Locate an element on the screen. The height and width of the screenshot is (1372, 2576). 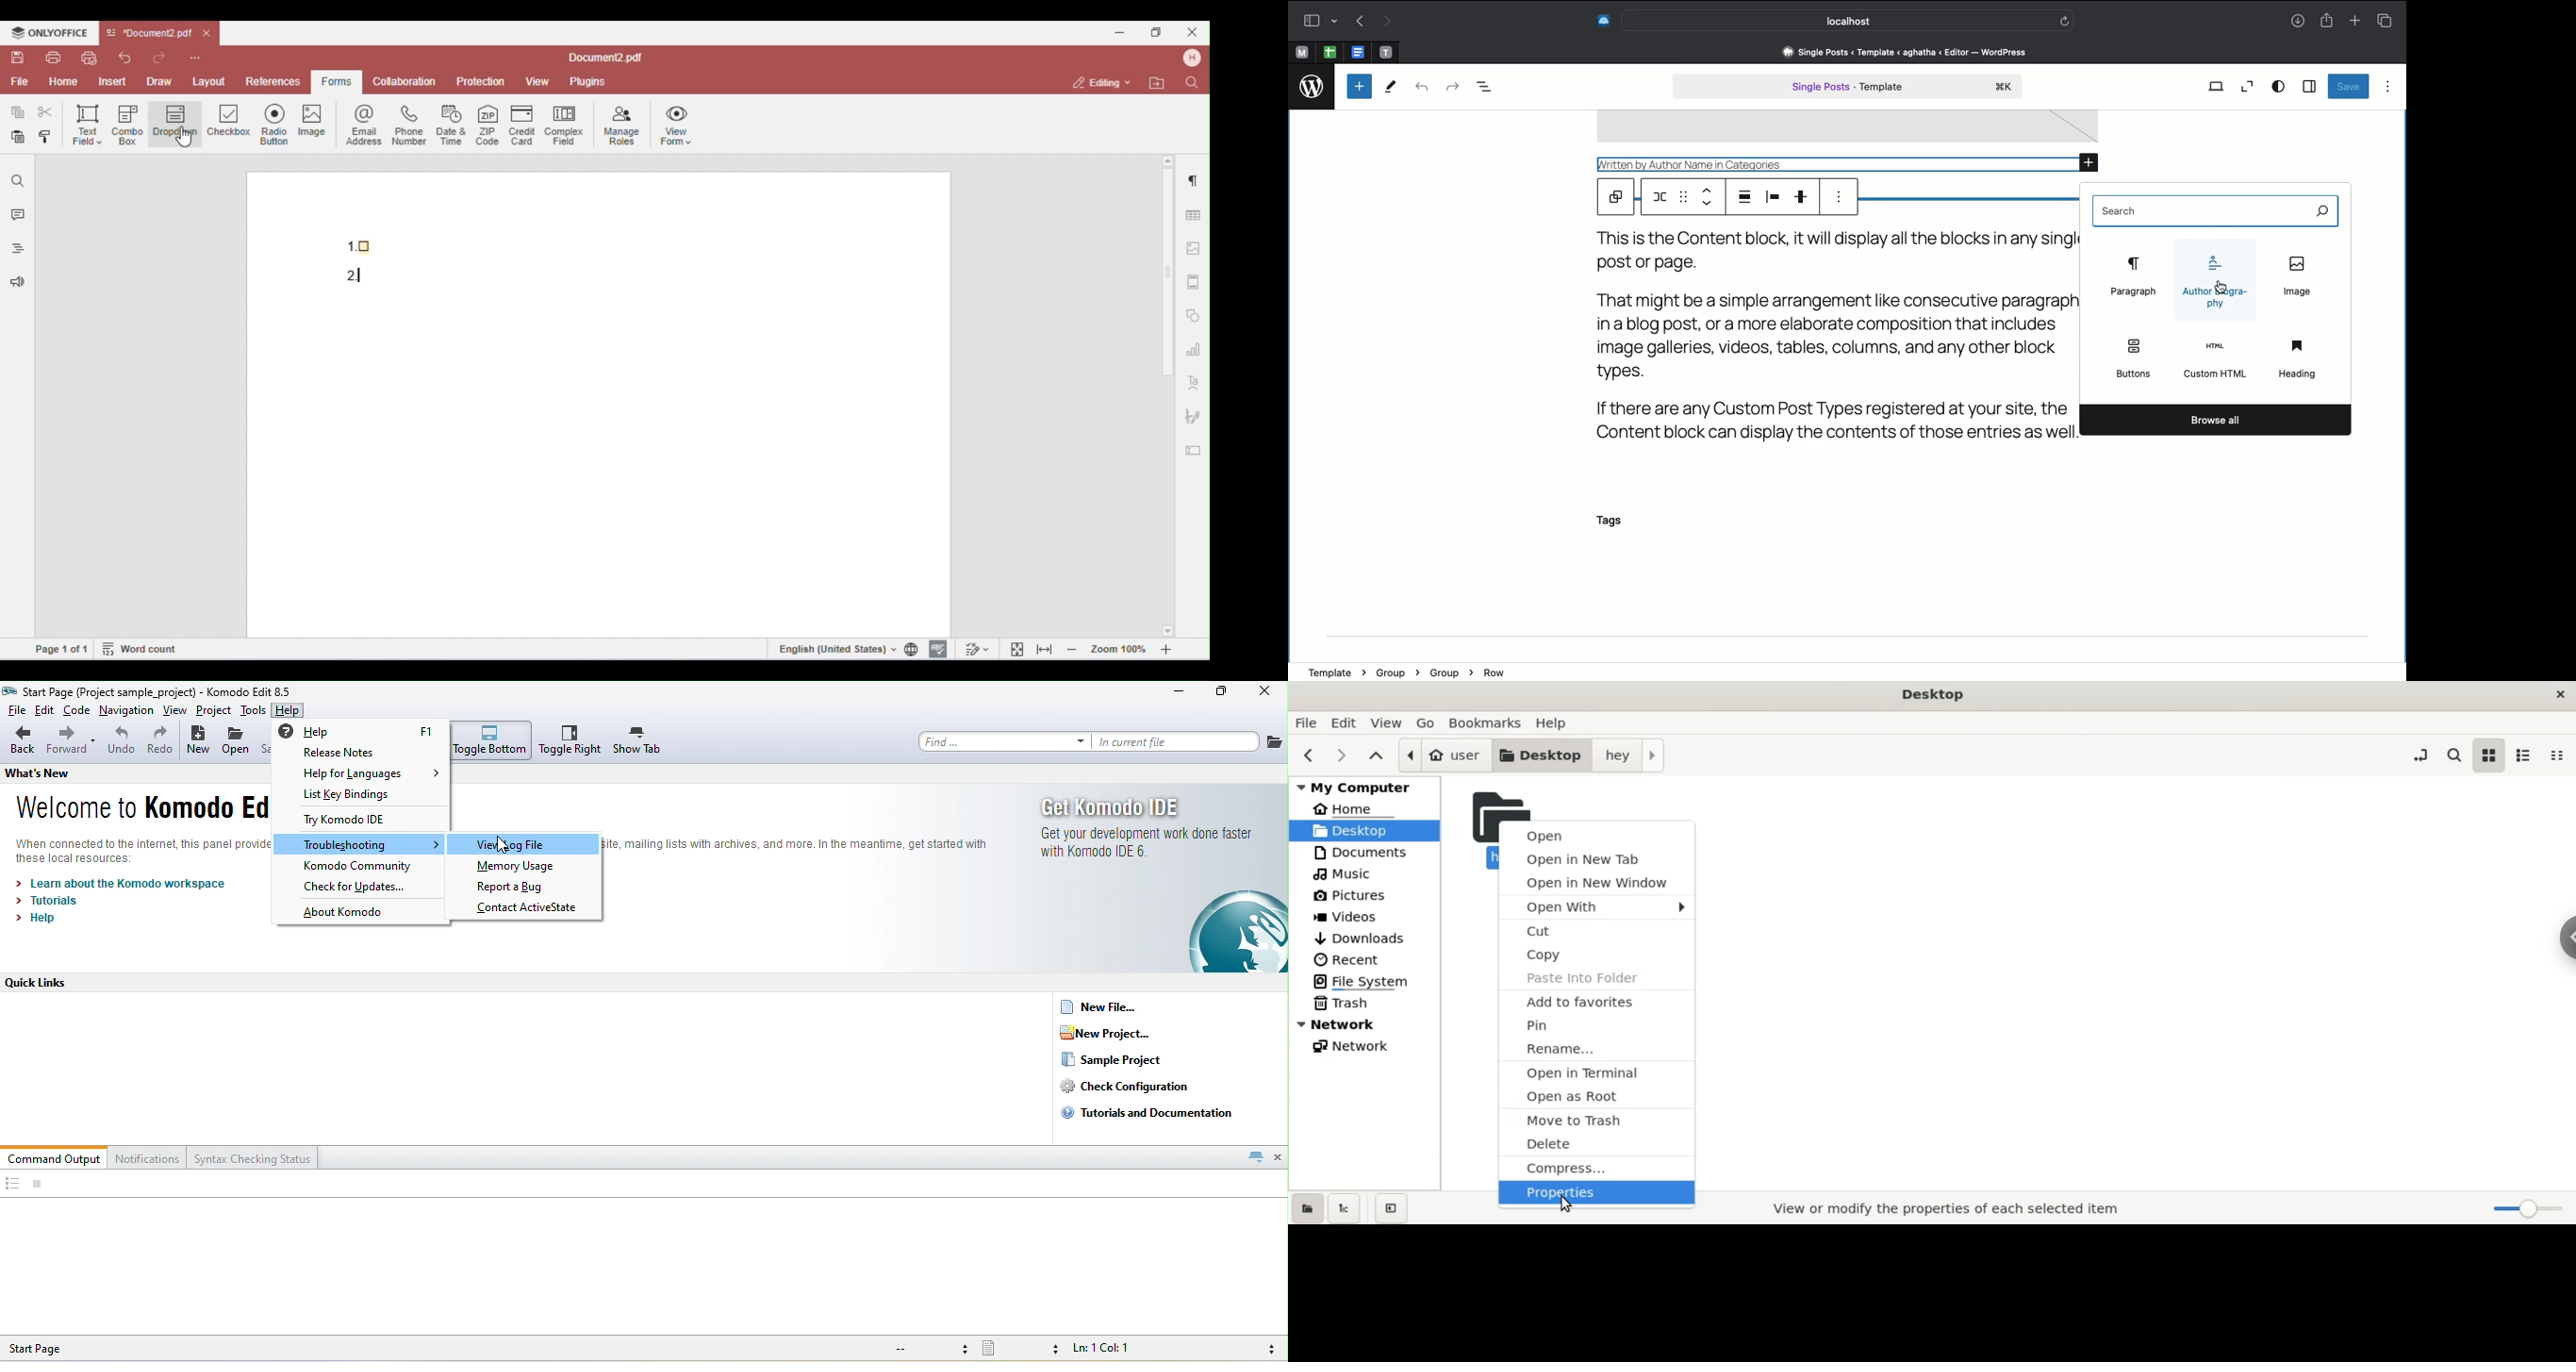
check for updates is located at coordinates (363, 887).